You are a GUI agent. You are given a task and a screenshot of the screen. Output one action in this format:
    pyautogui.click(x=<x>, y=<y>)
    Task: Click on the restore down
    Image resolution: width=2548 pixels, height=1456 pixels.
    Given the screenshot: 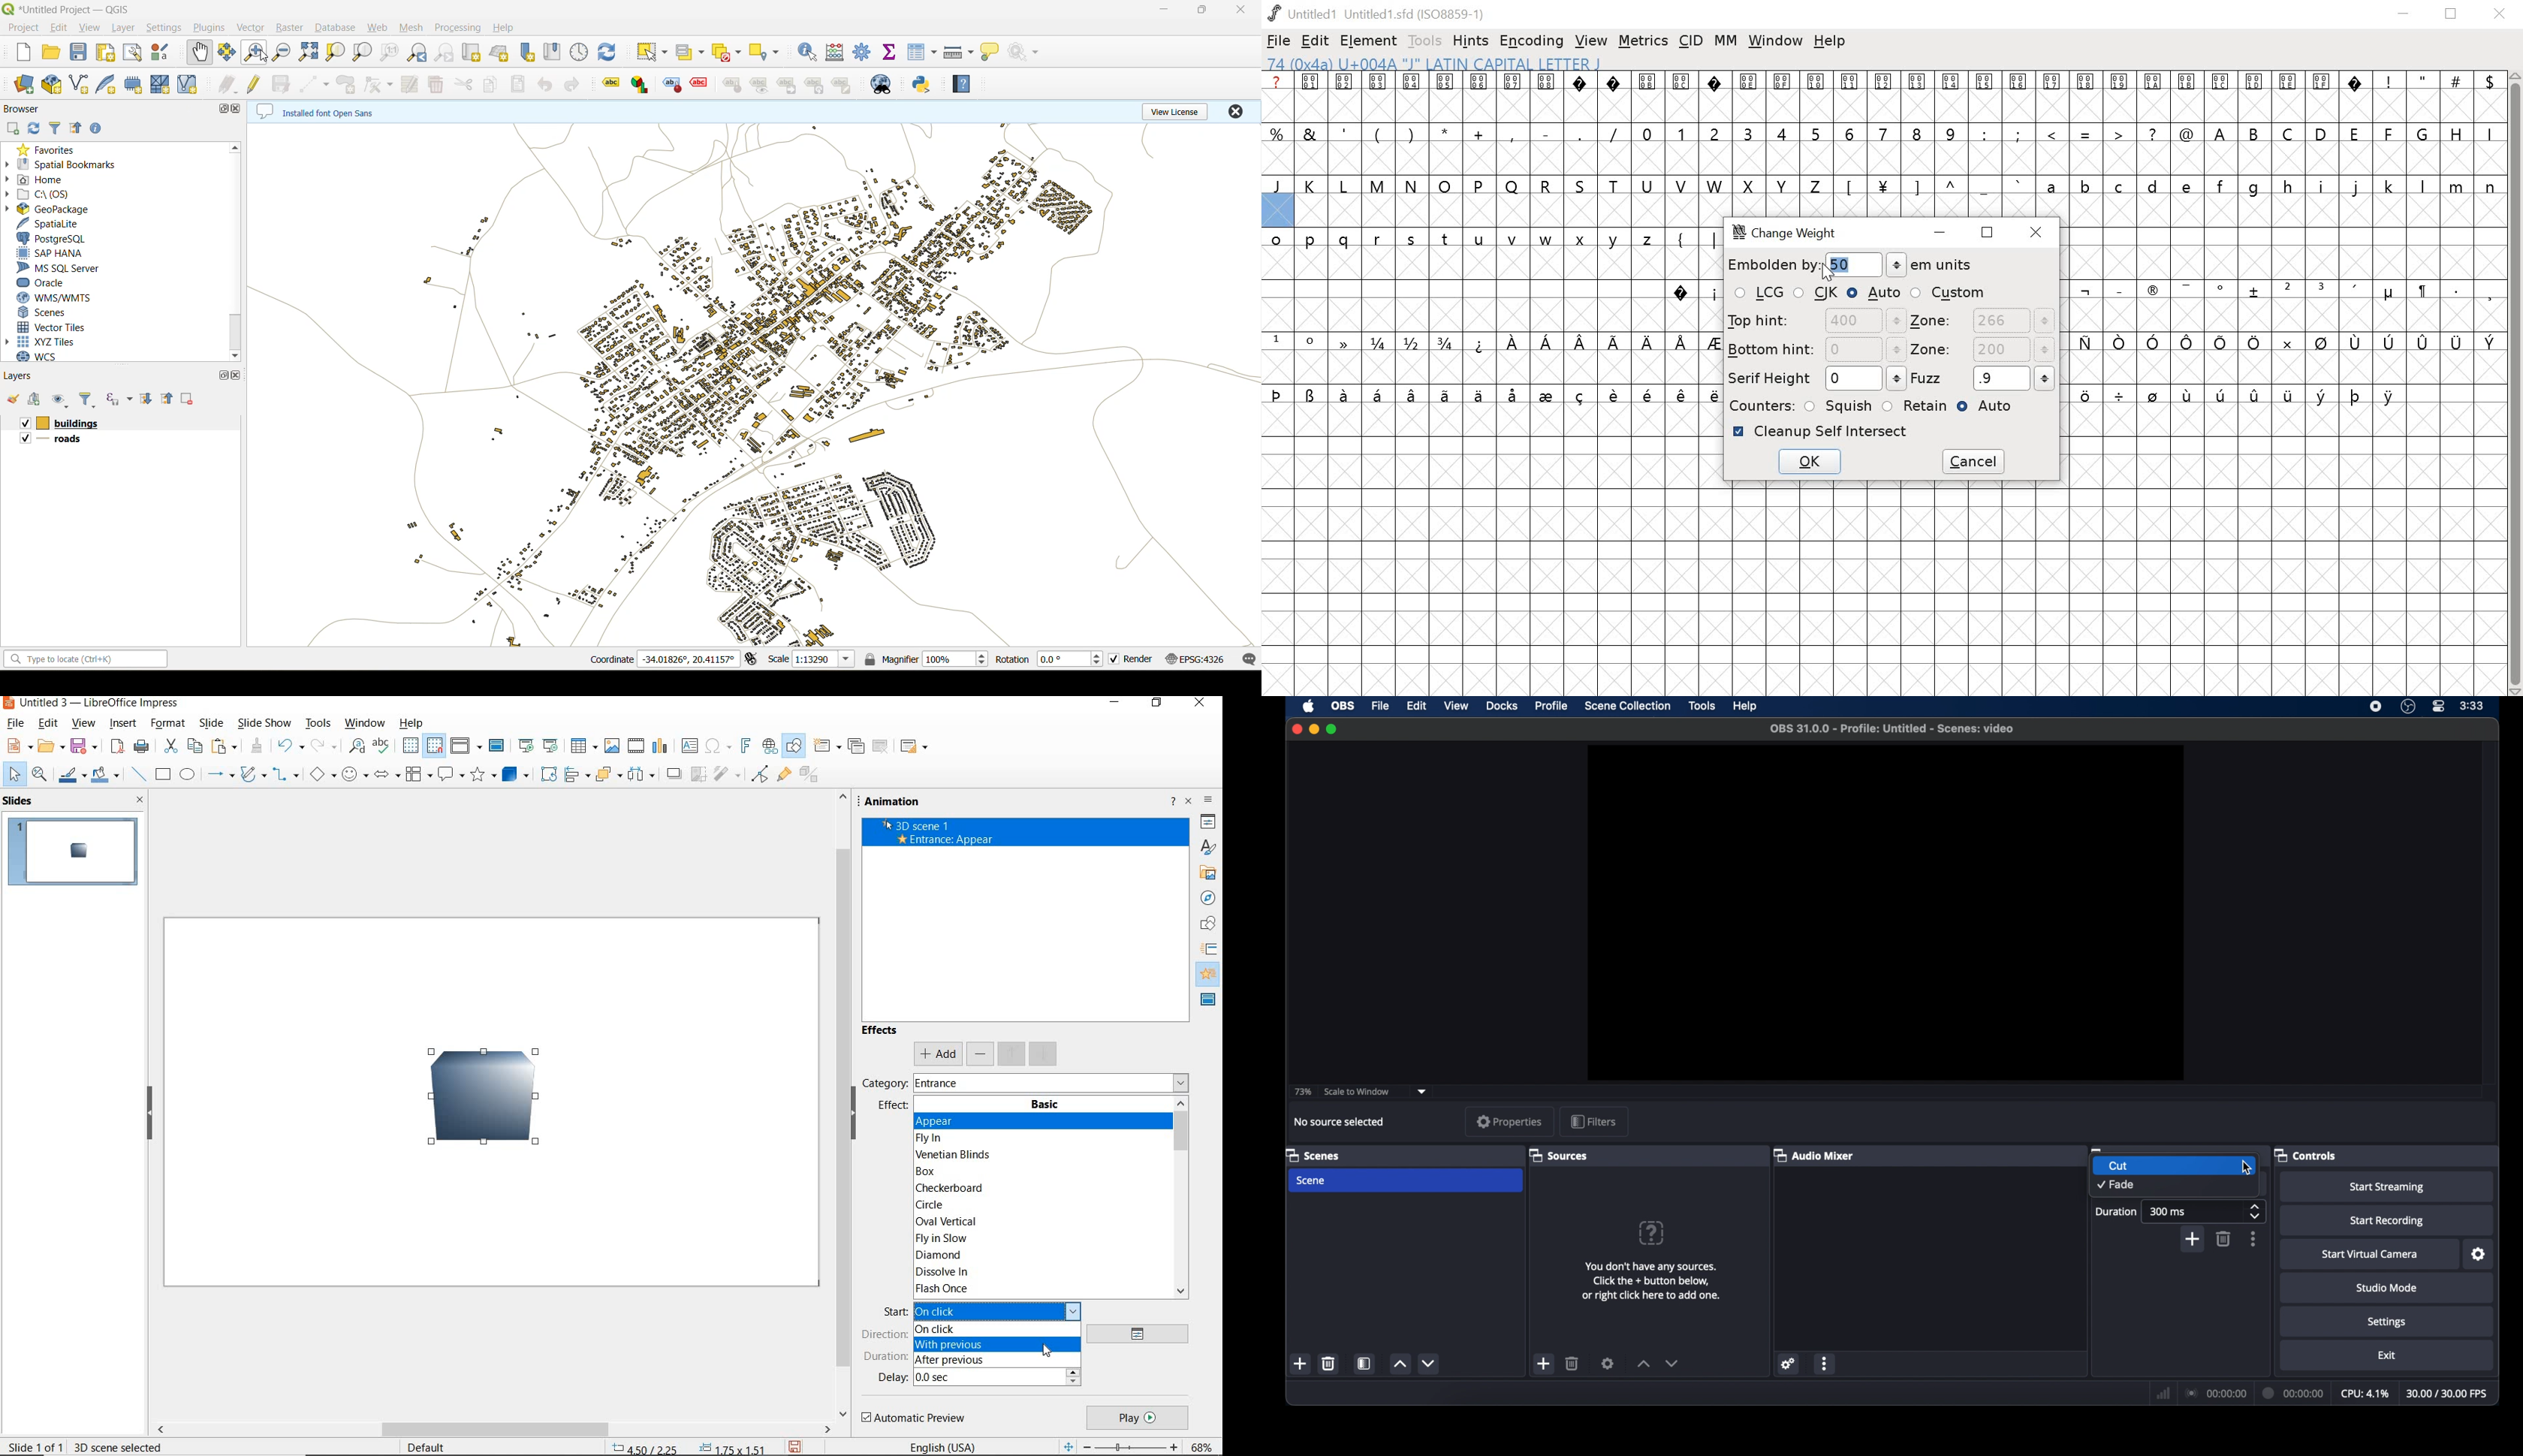 What is the action you would take?
    pyautogui.click(x=2451, y=14)
    